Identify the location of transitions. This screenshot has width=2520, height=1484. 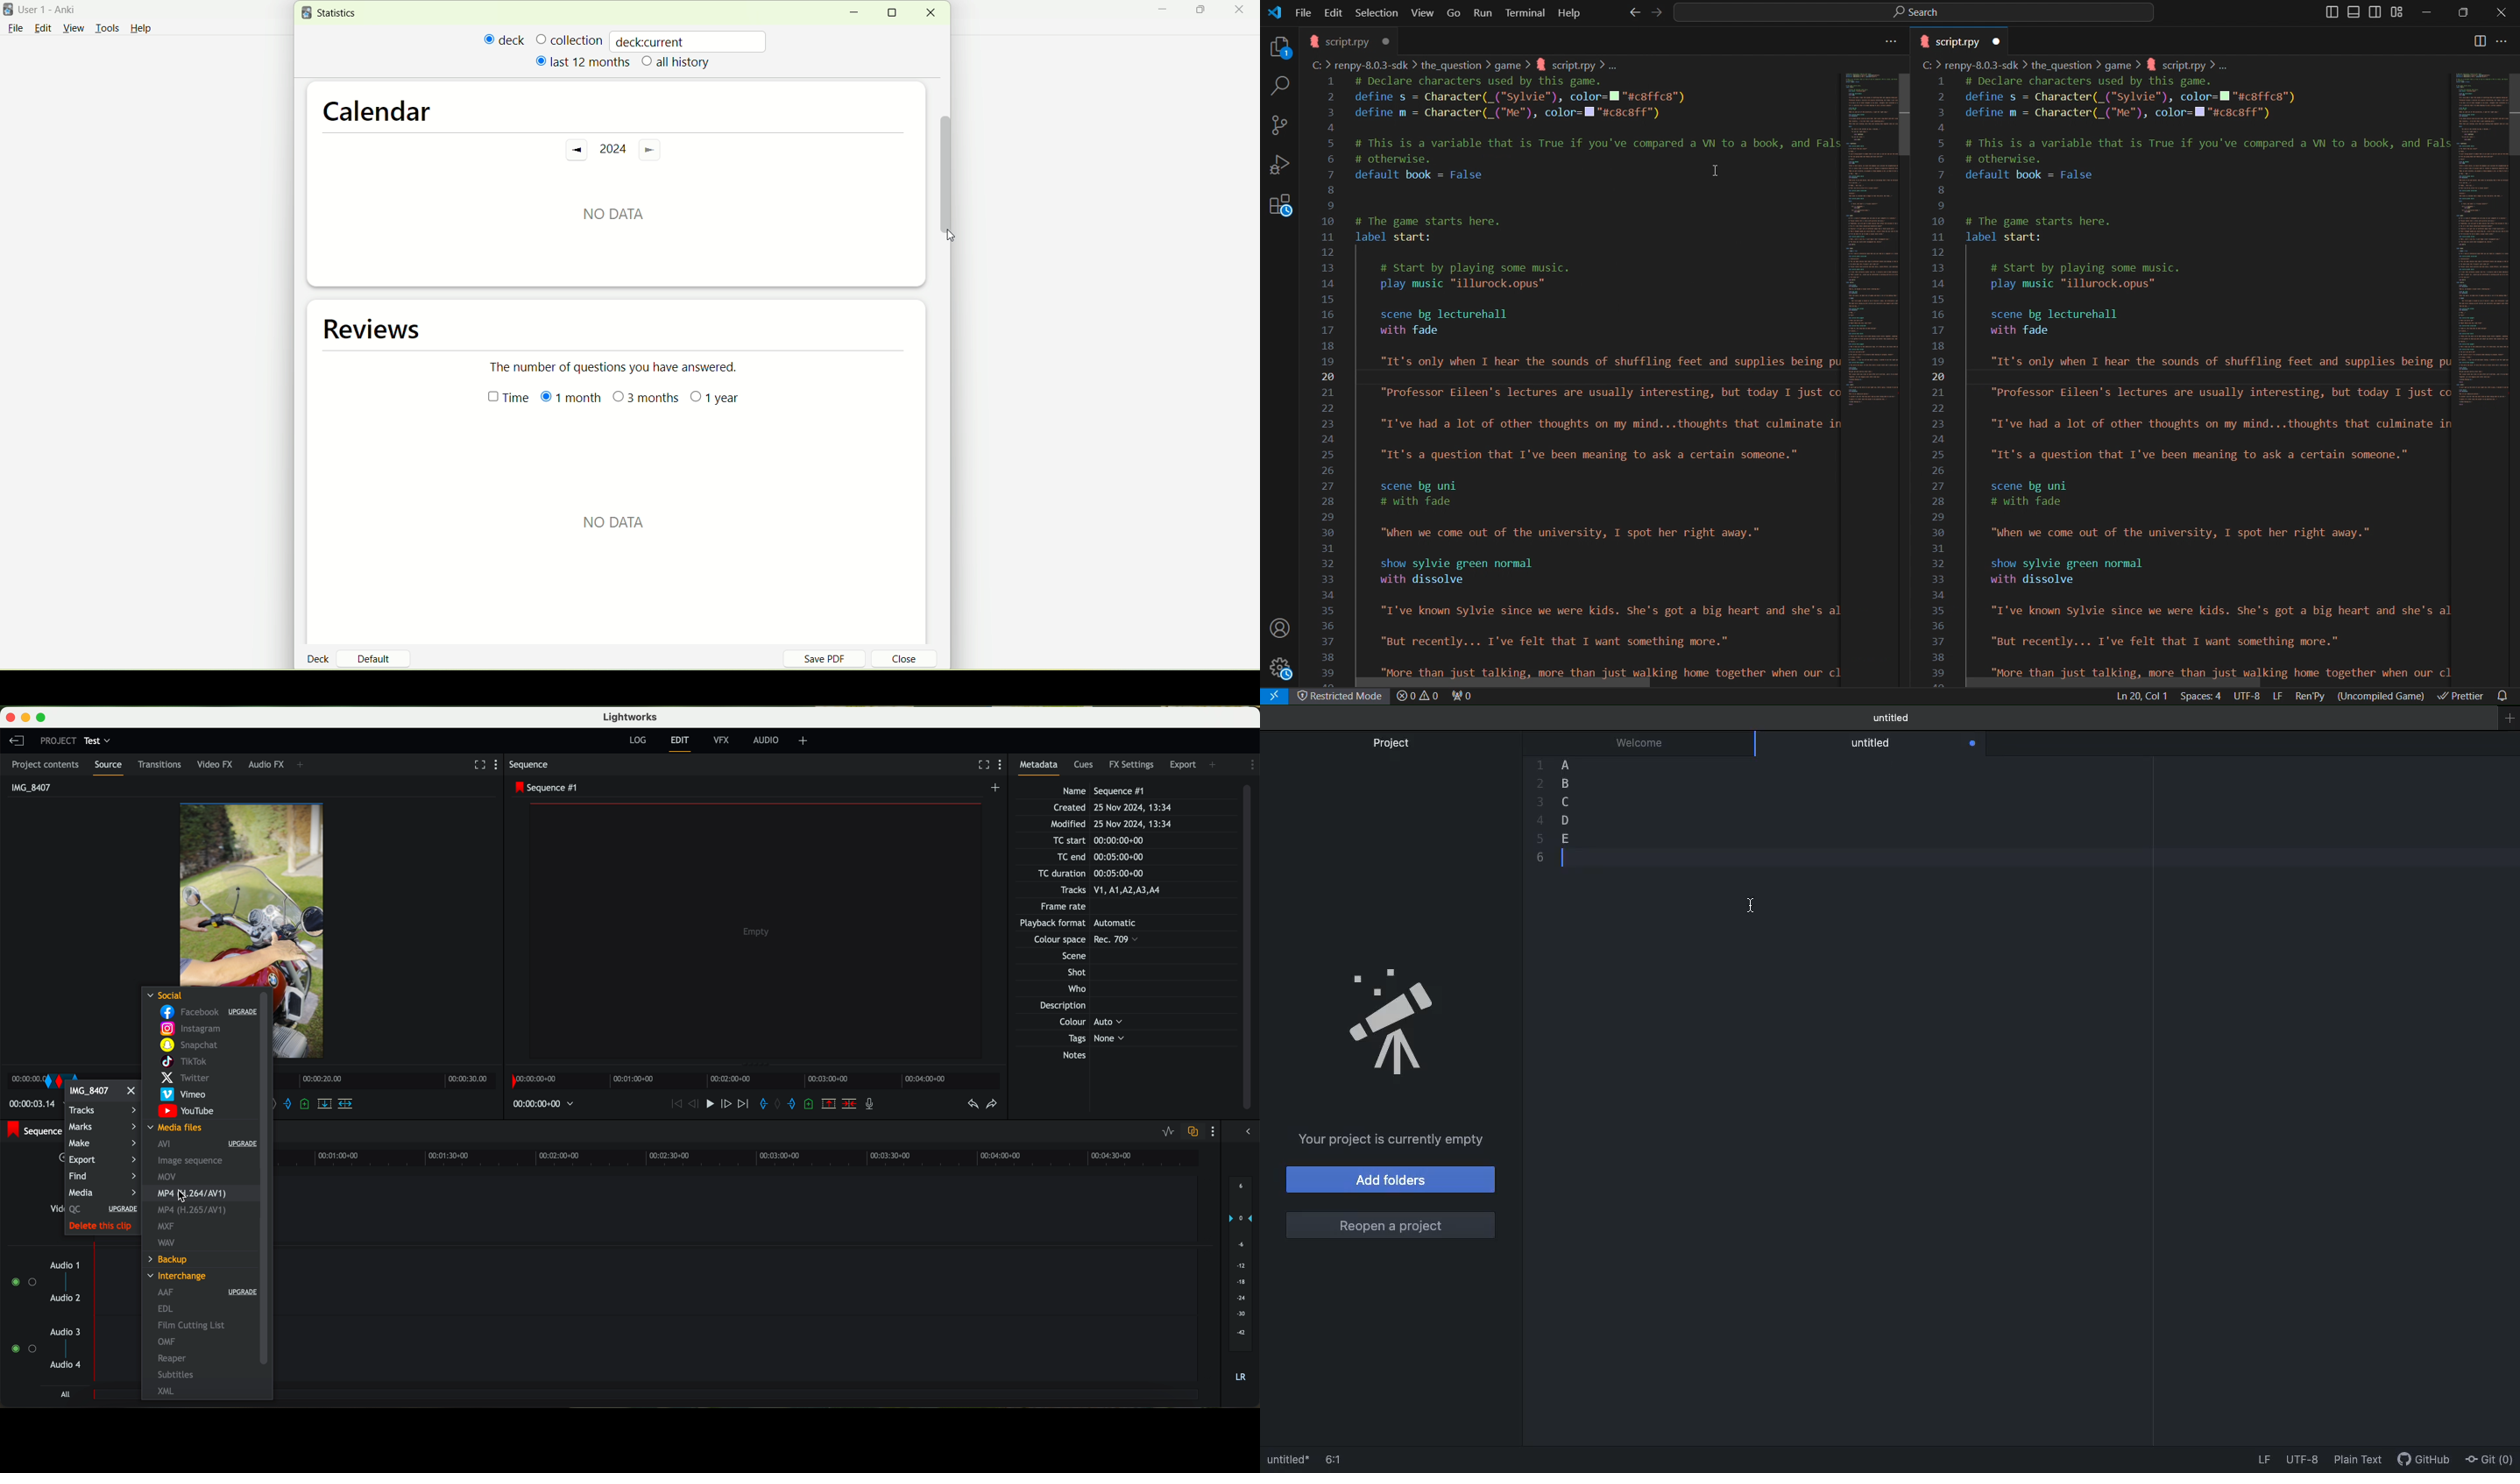
(162, 764).